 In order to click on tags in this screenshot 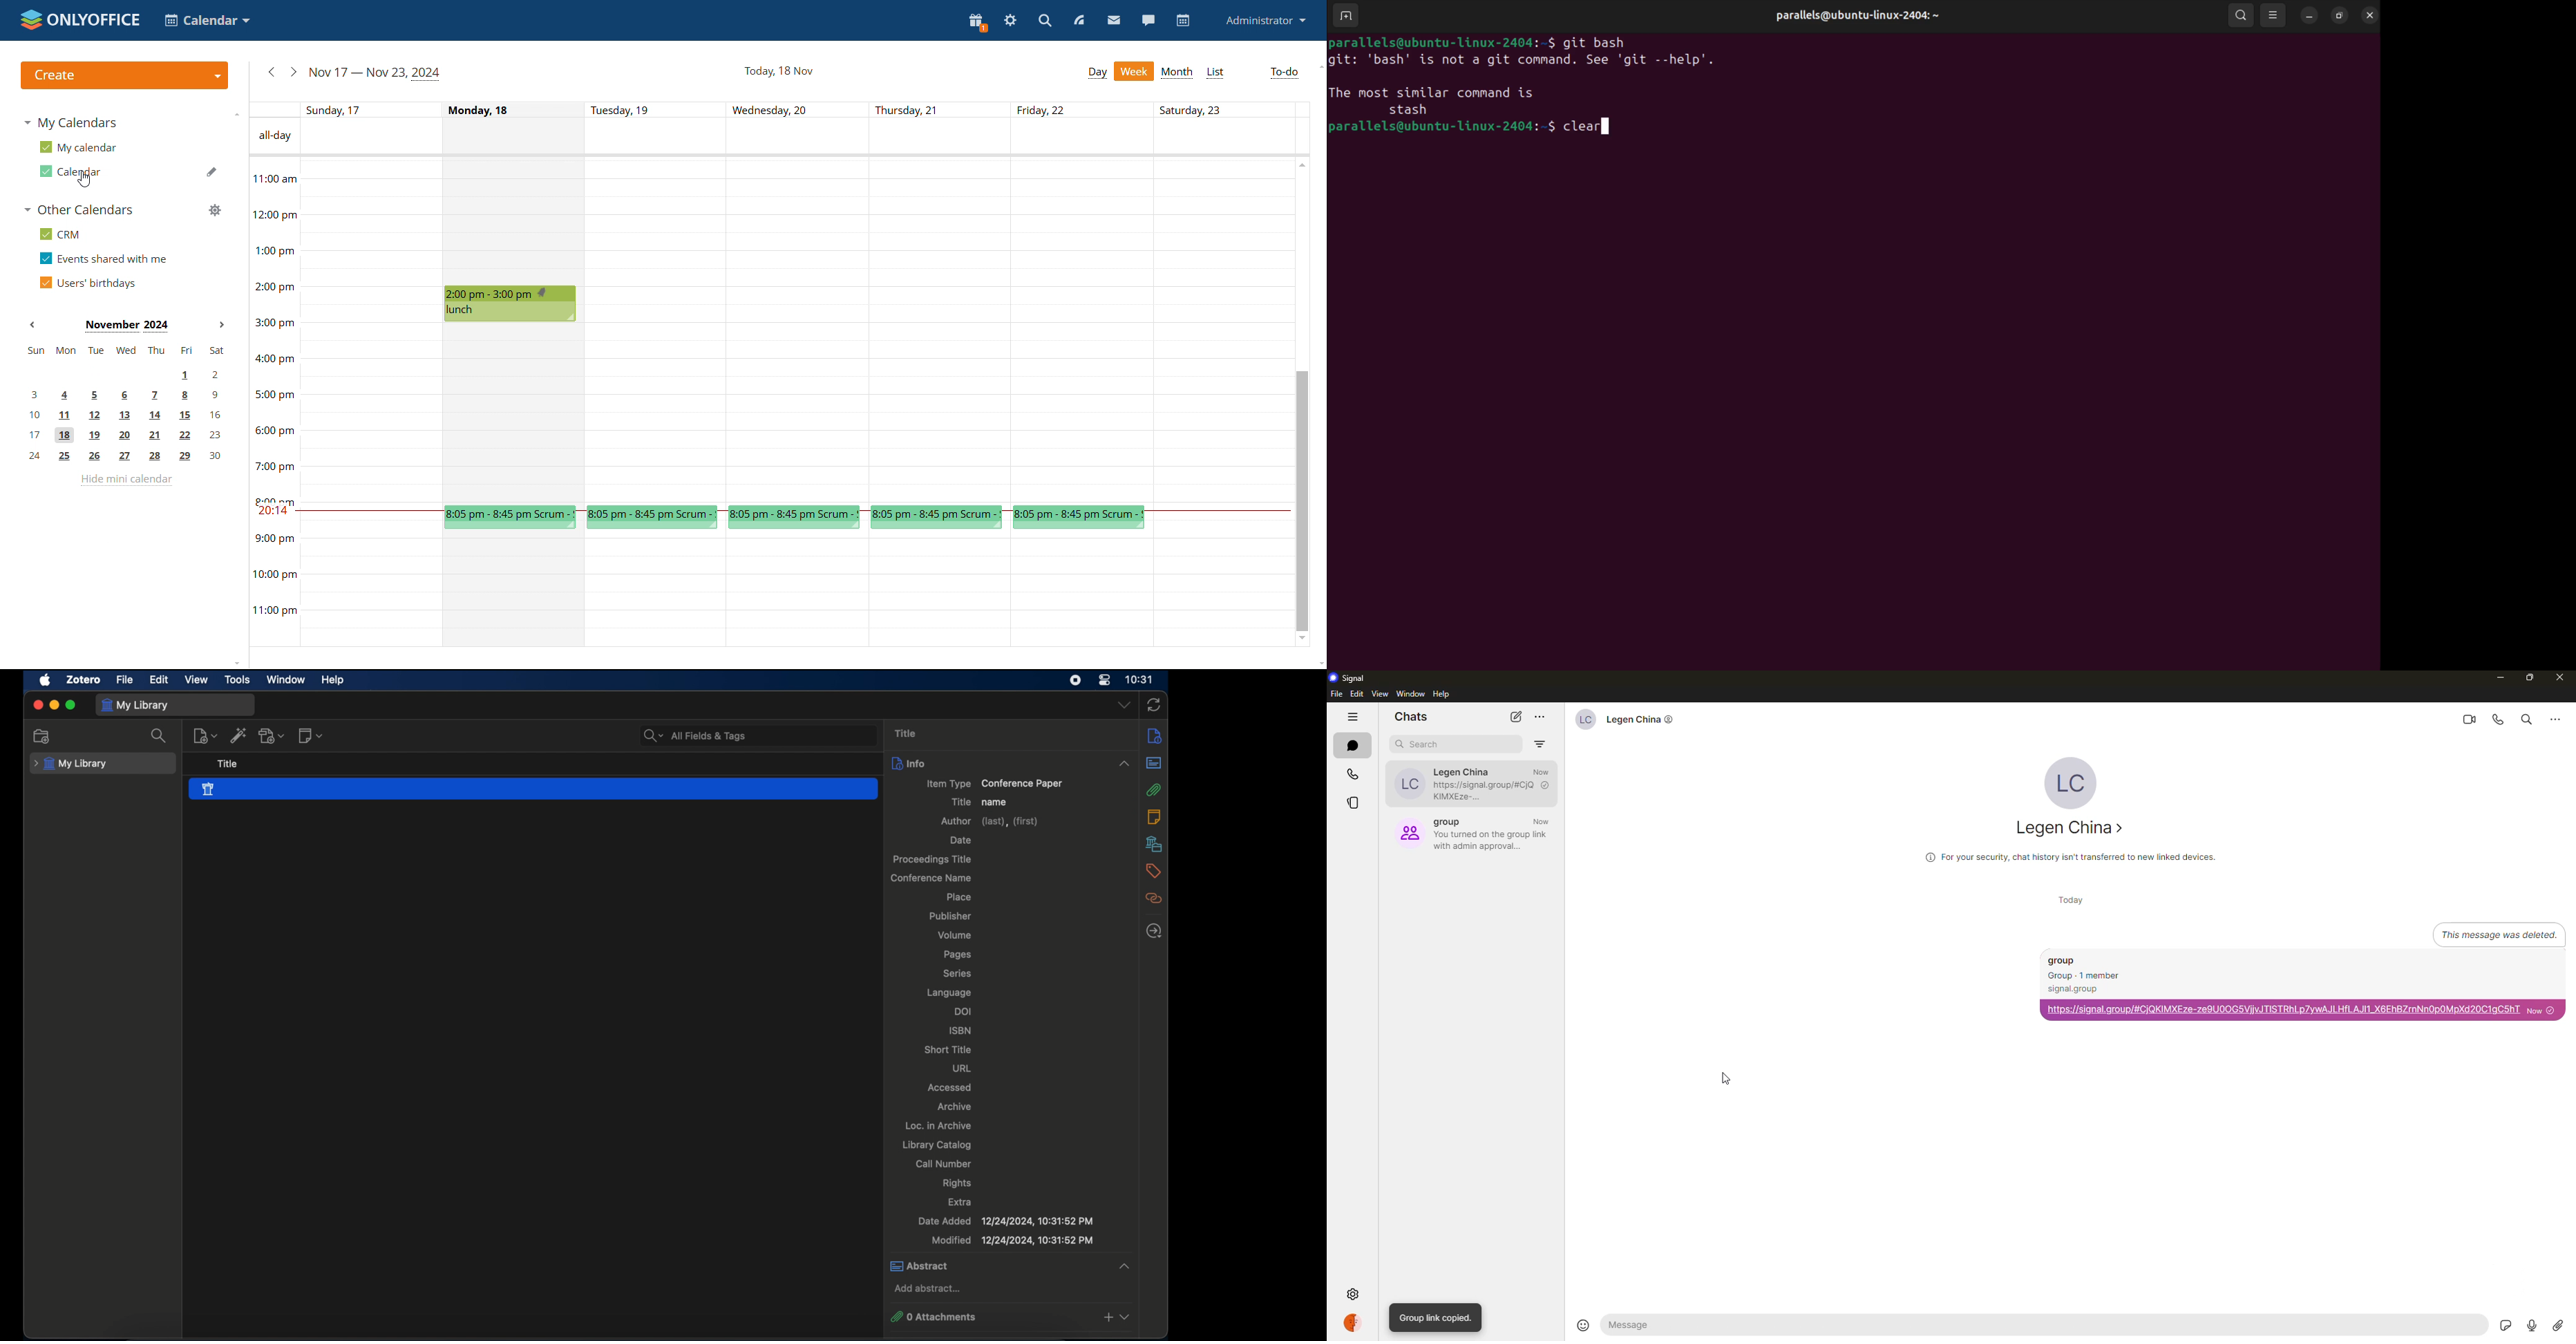, I will do `click(1153, 871)`.